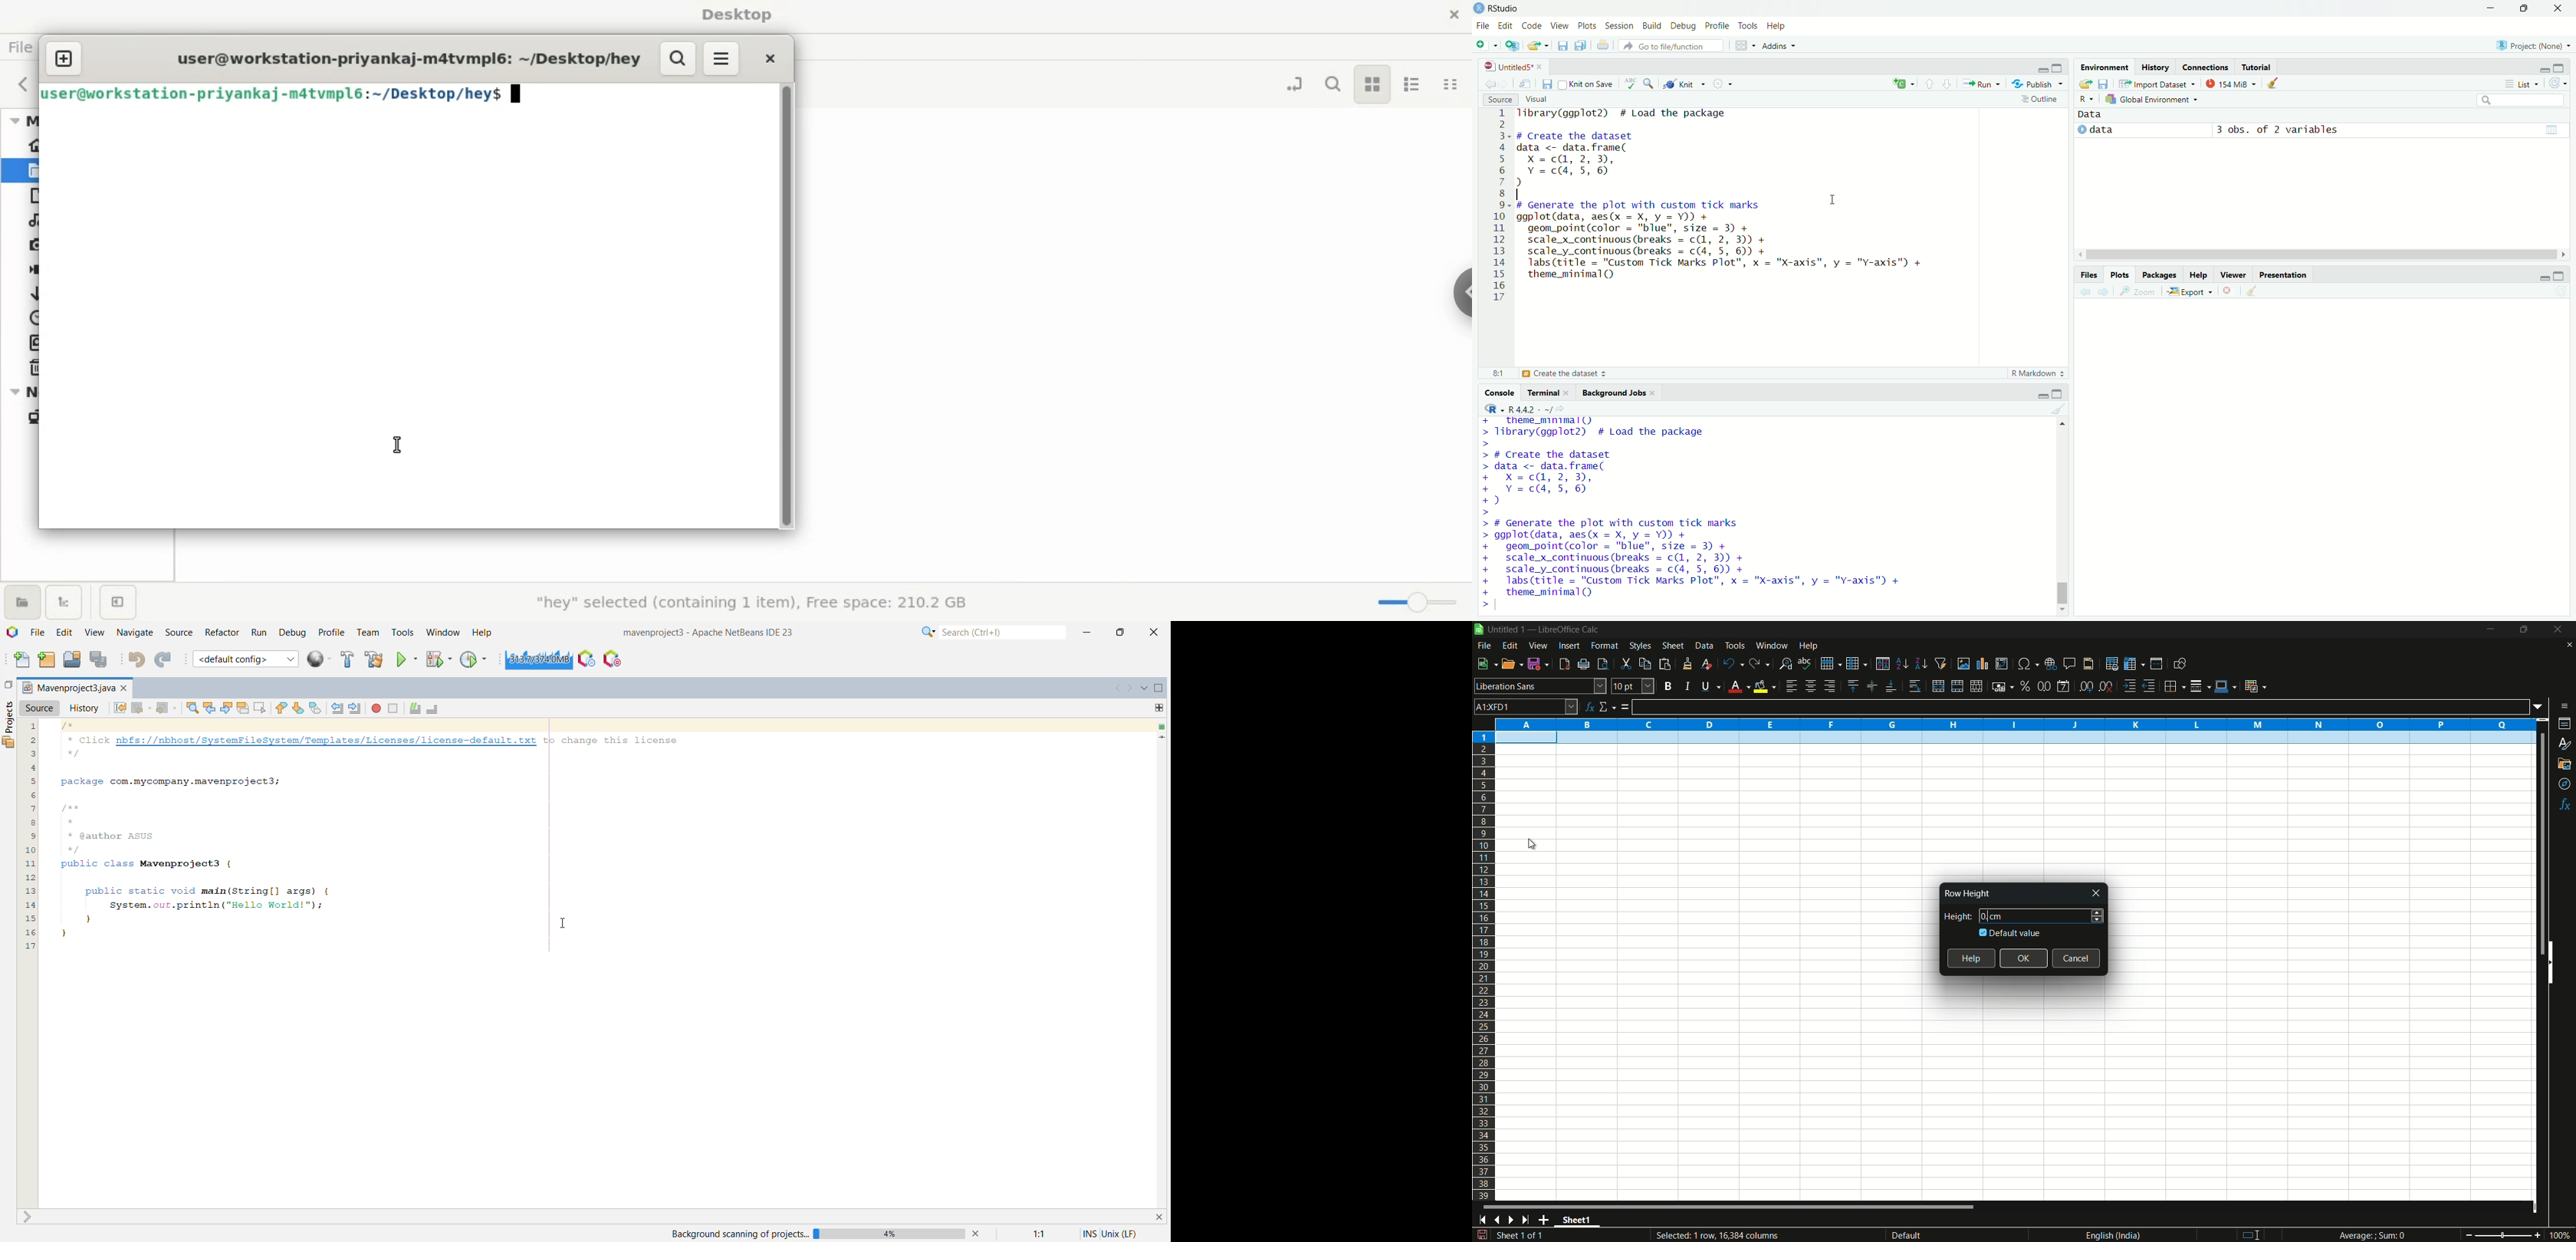  Describe the element at coordinates (1977, 686) in the screenshot. I see `unmerge cells` at that location.